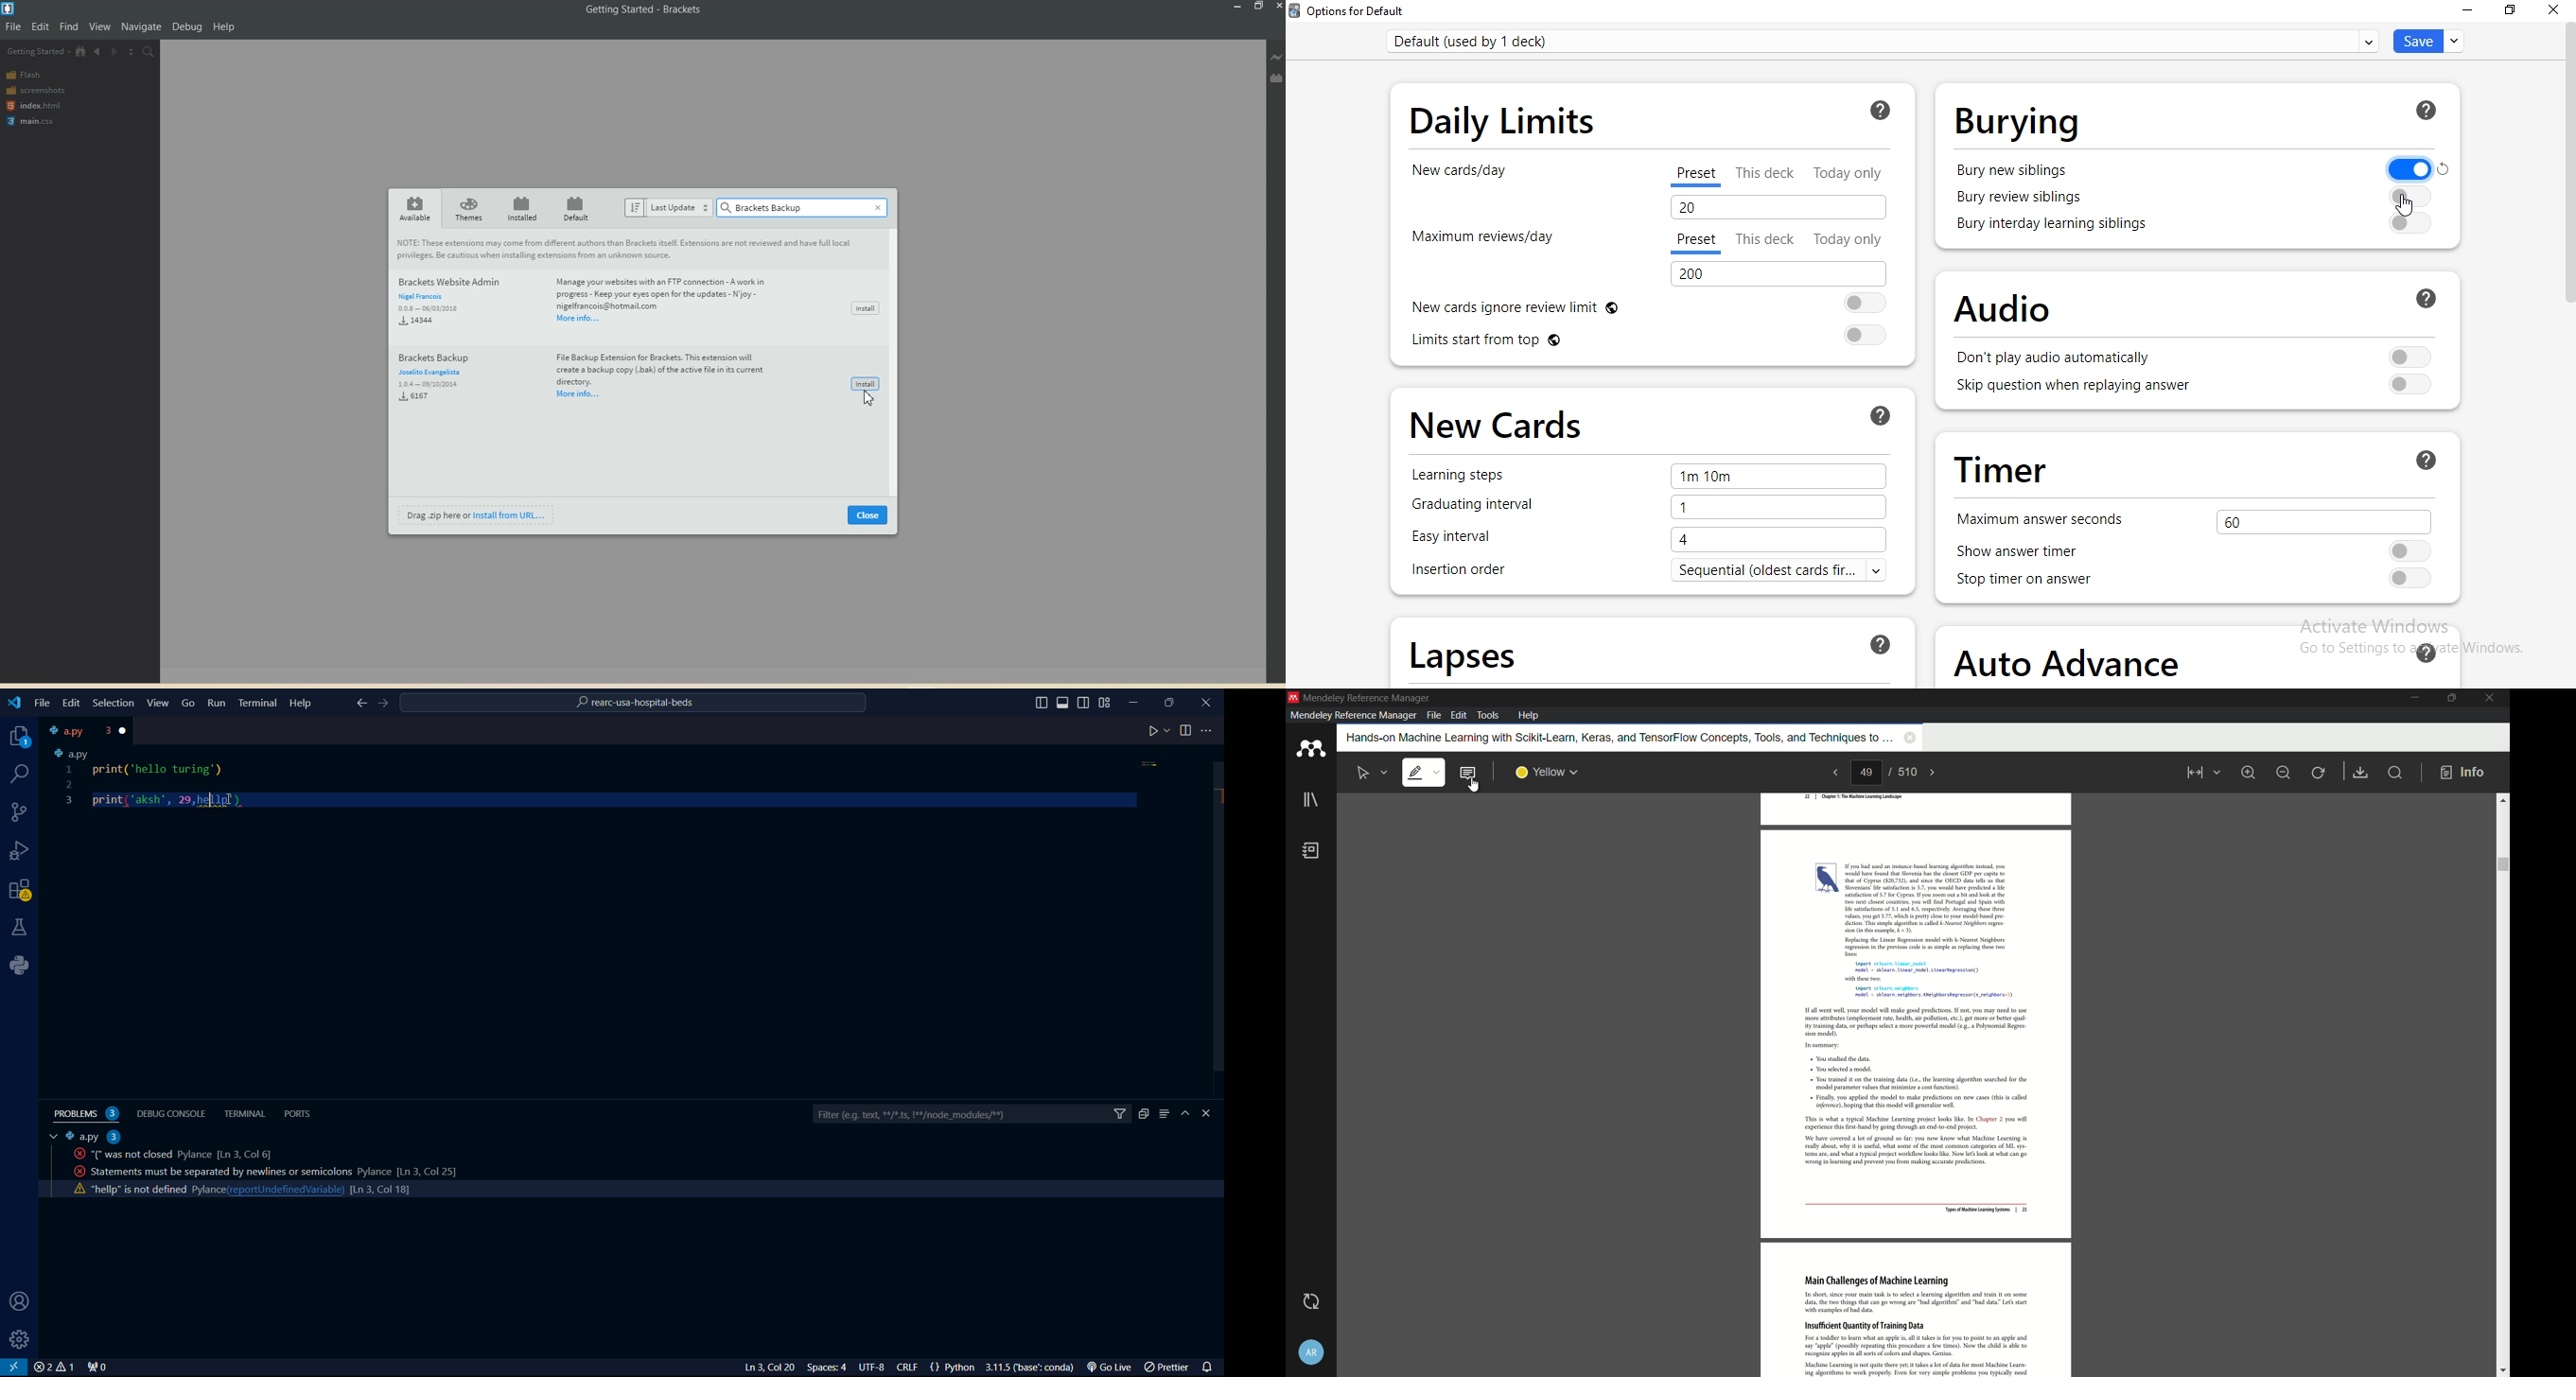 The width and height of the screenshot is (2576, 1400). I want to click on timer, so click(1999, 468).